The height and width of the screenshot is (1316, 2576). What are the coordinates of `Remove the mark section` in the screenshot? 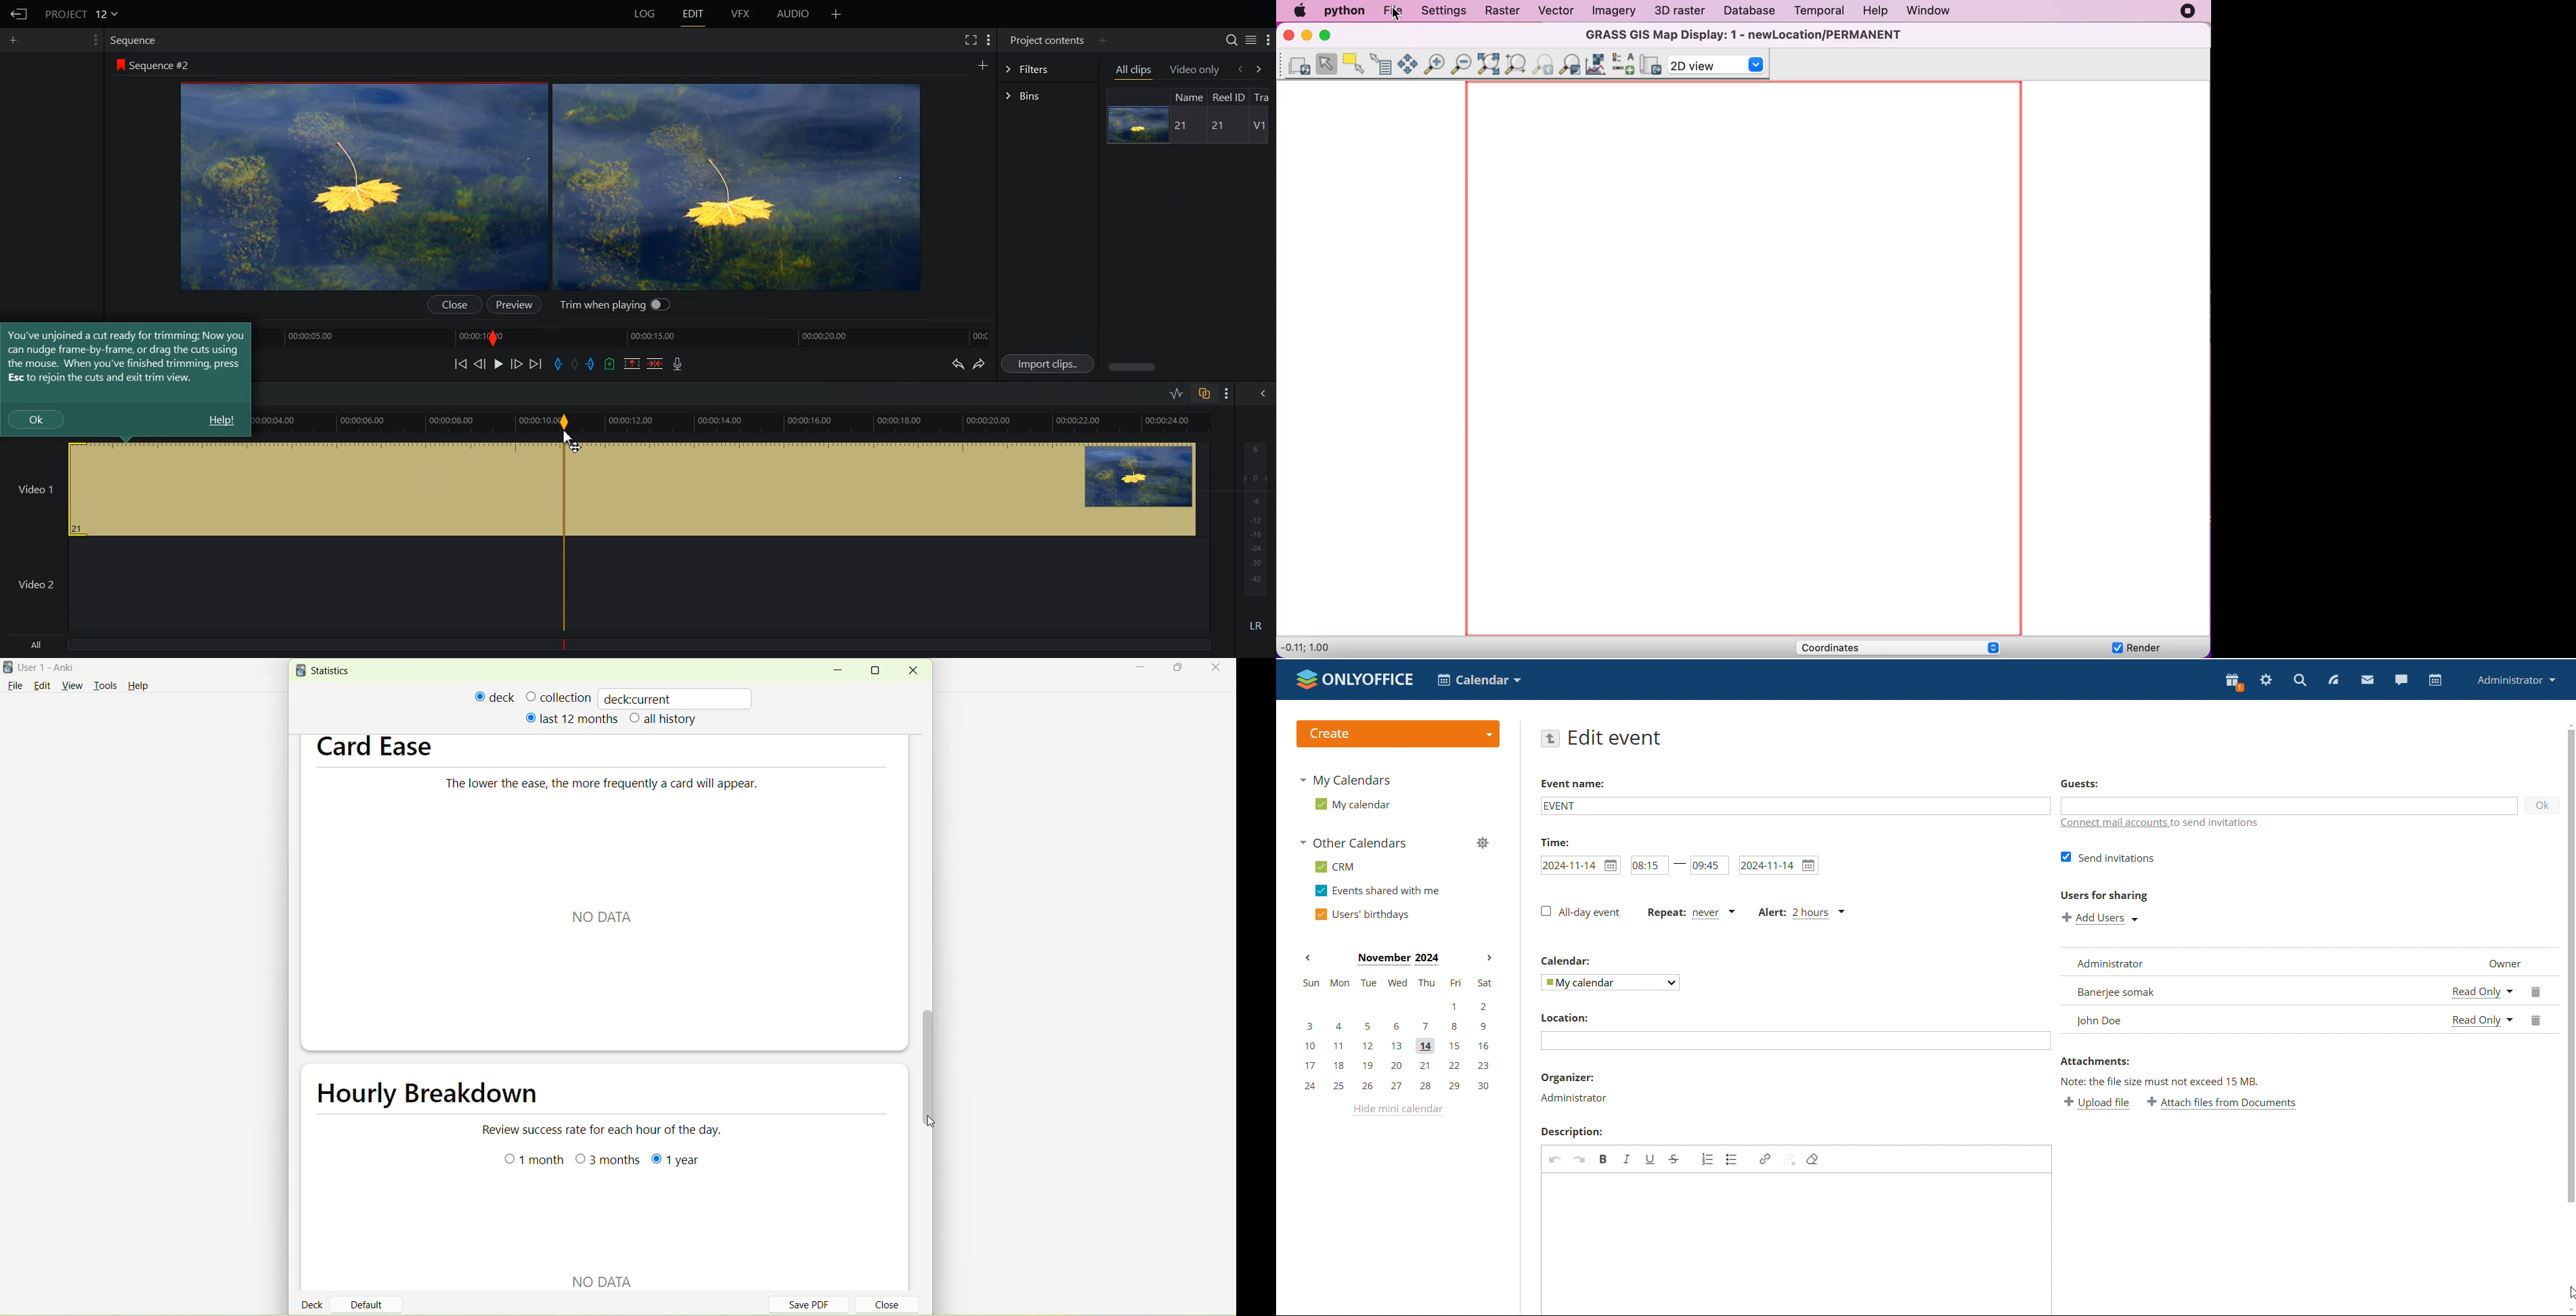 It's located at (632, 364).